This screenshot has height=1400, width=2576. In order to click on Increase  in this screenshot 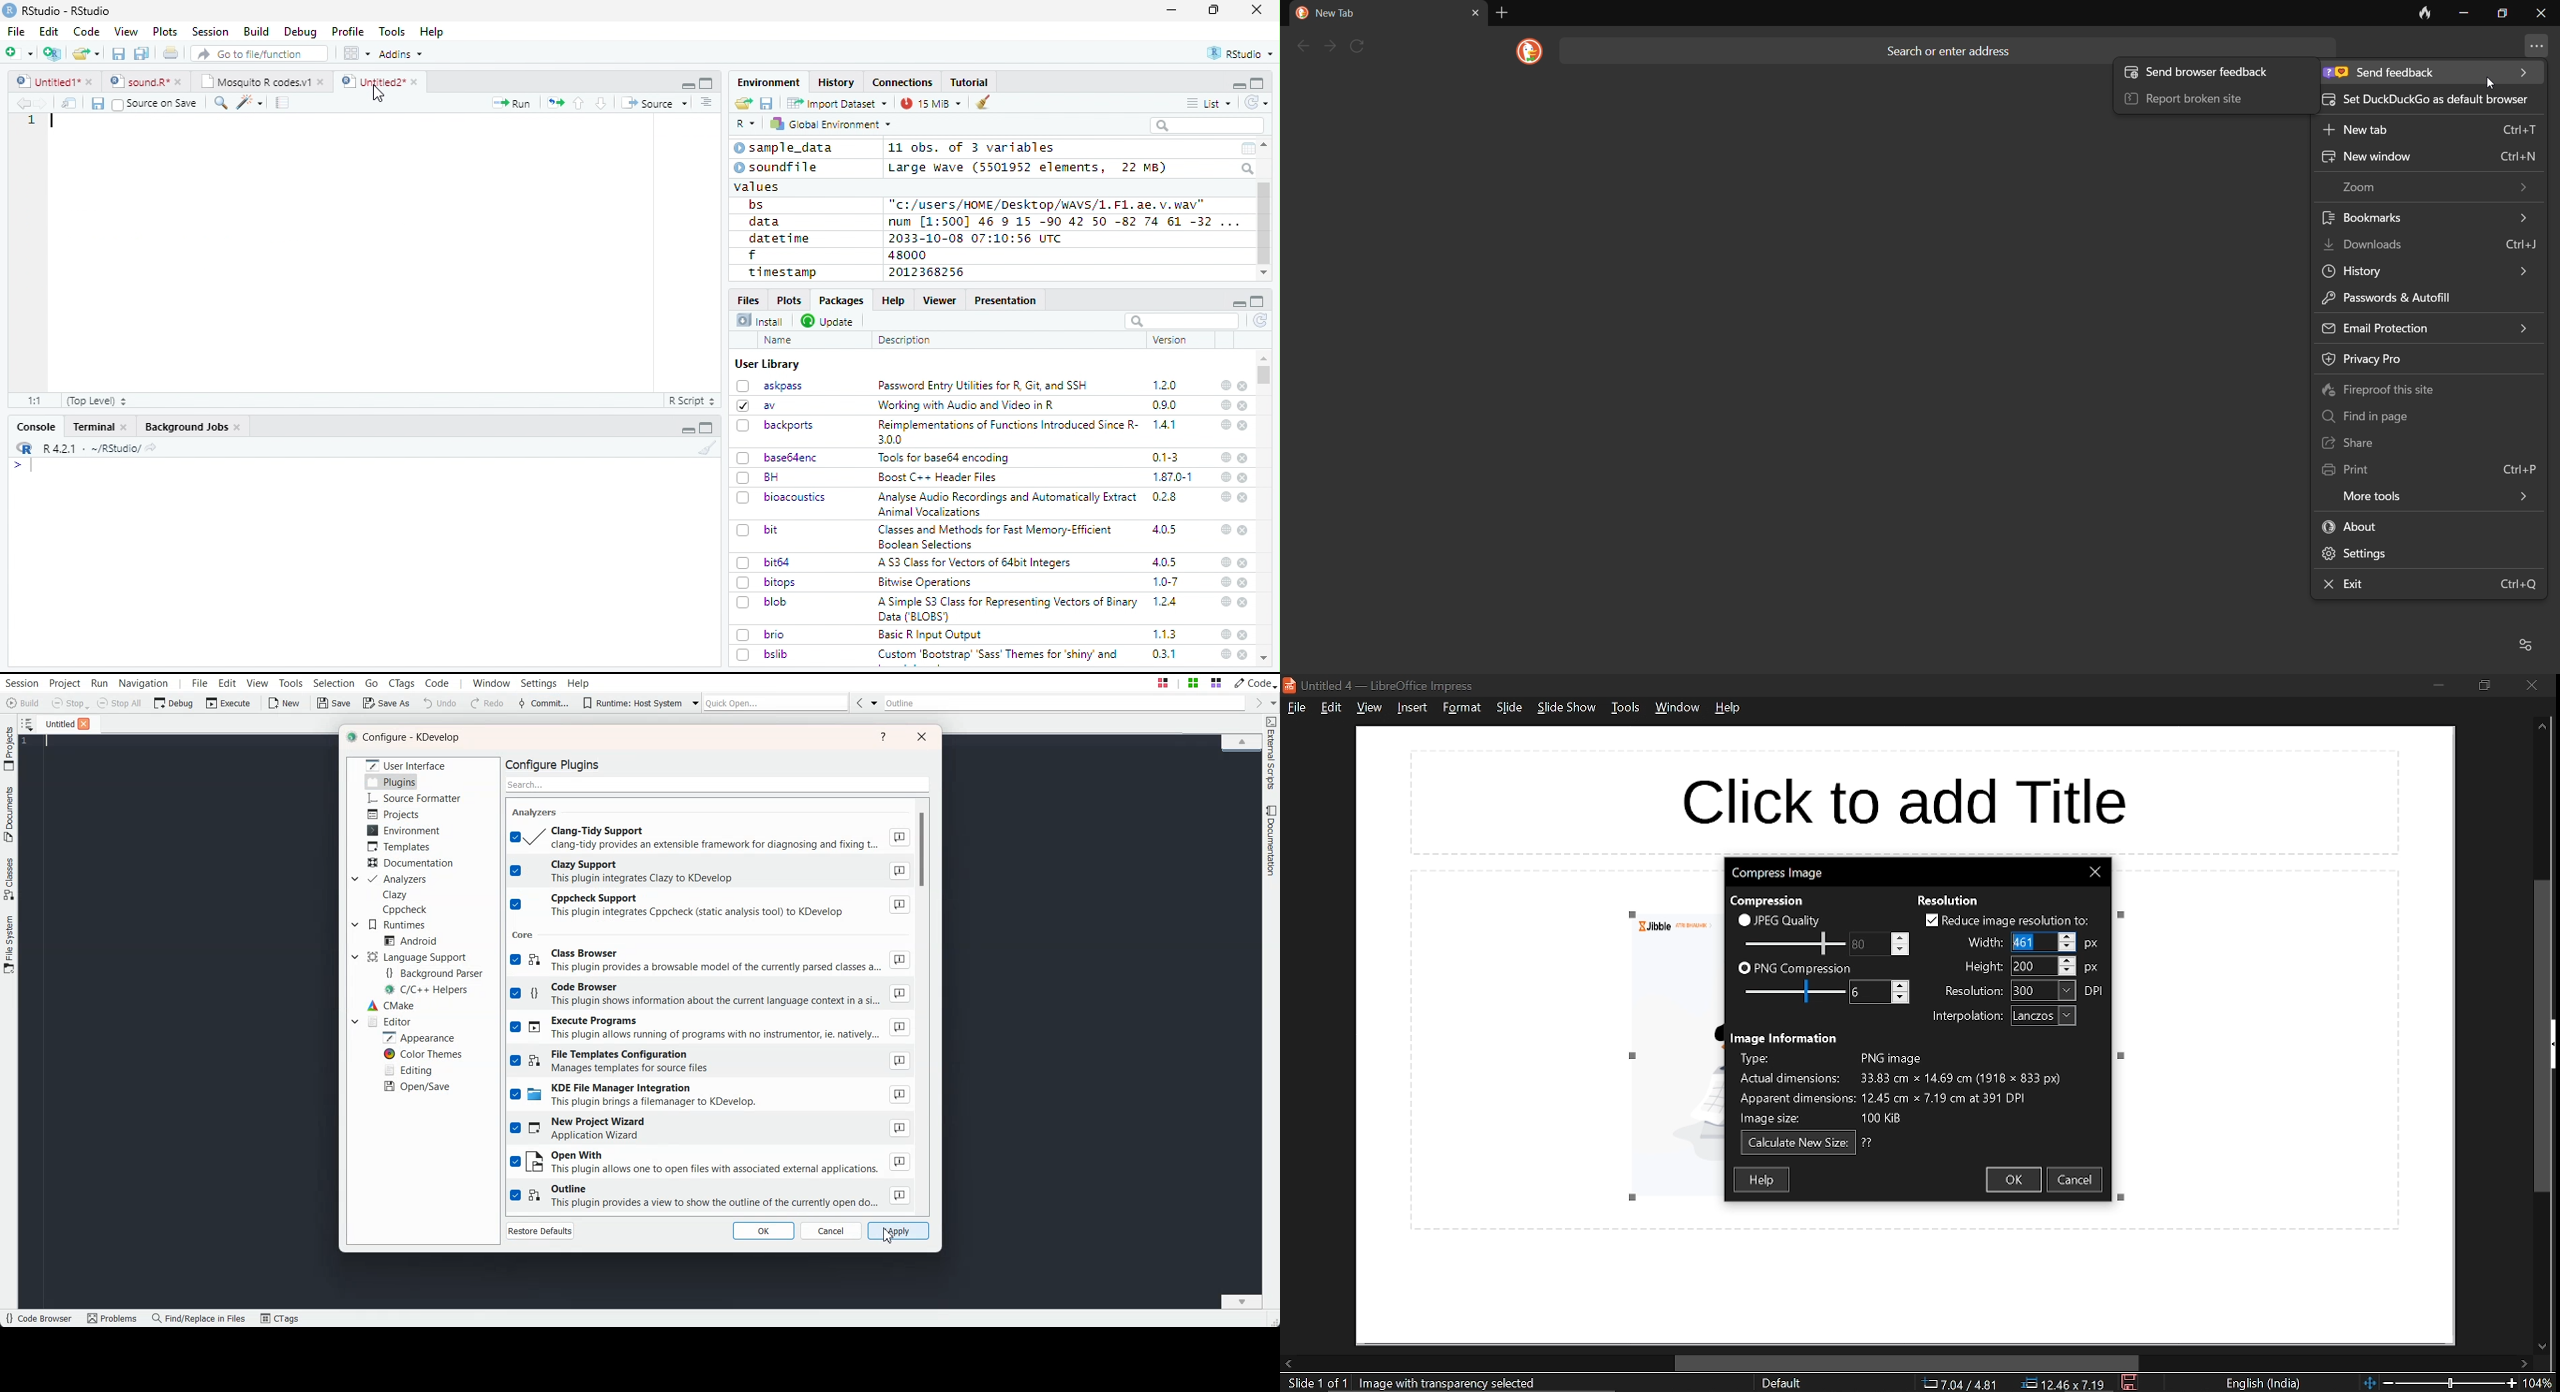, I will do `click(2069, 959)`.